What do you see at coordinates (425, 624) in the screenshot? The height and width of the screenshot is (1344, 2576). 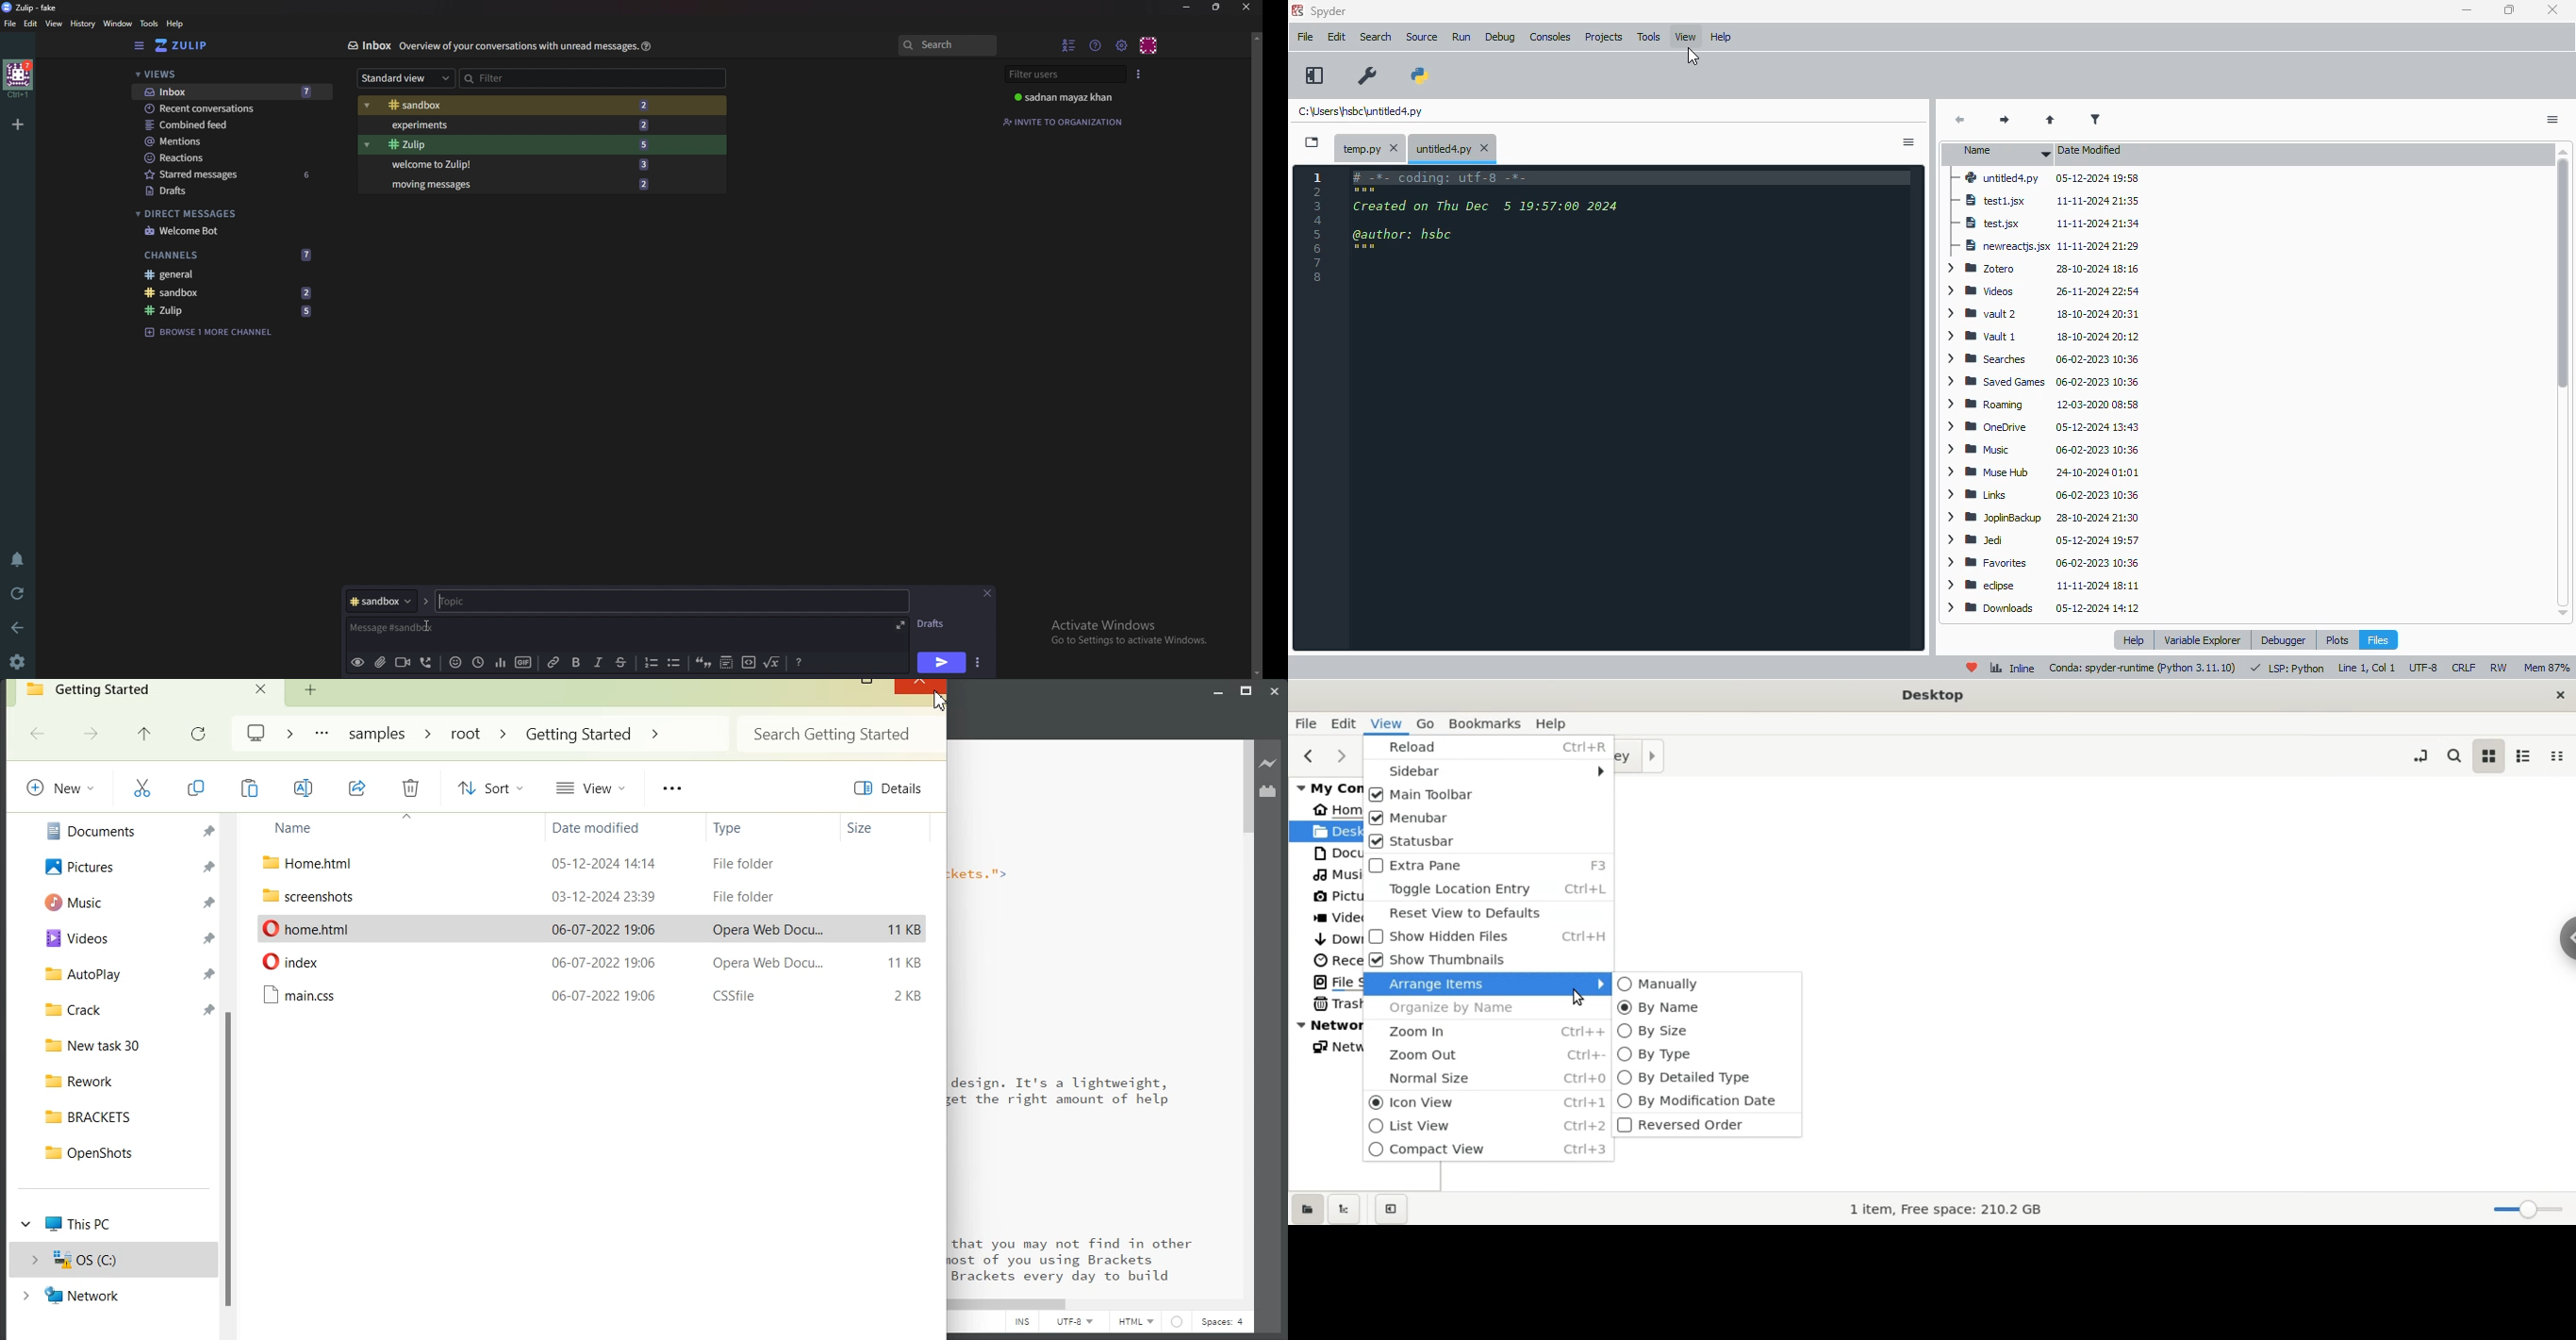 I see `cursor` at bounding box center [425, 624].